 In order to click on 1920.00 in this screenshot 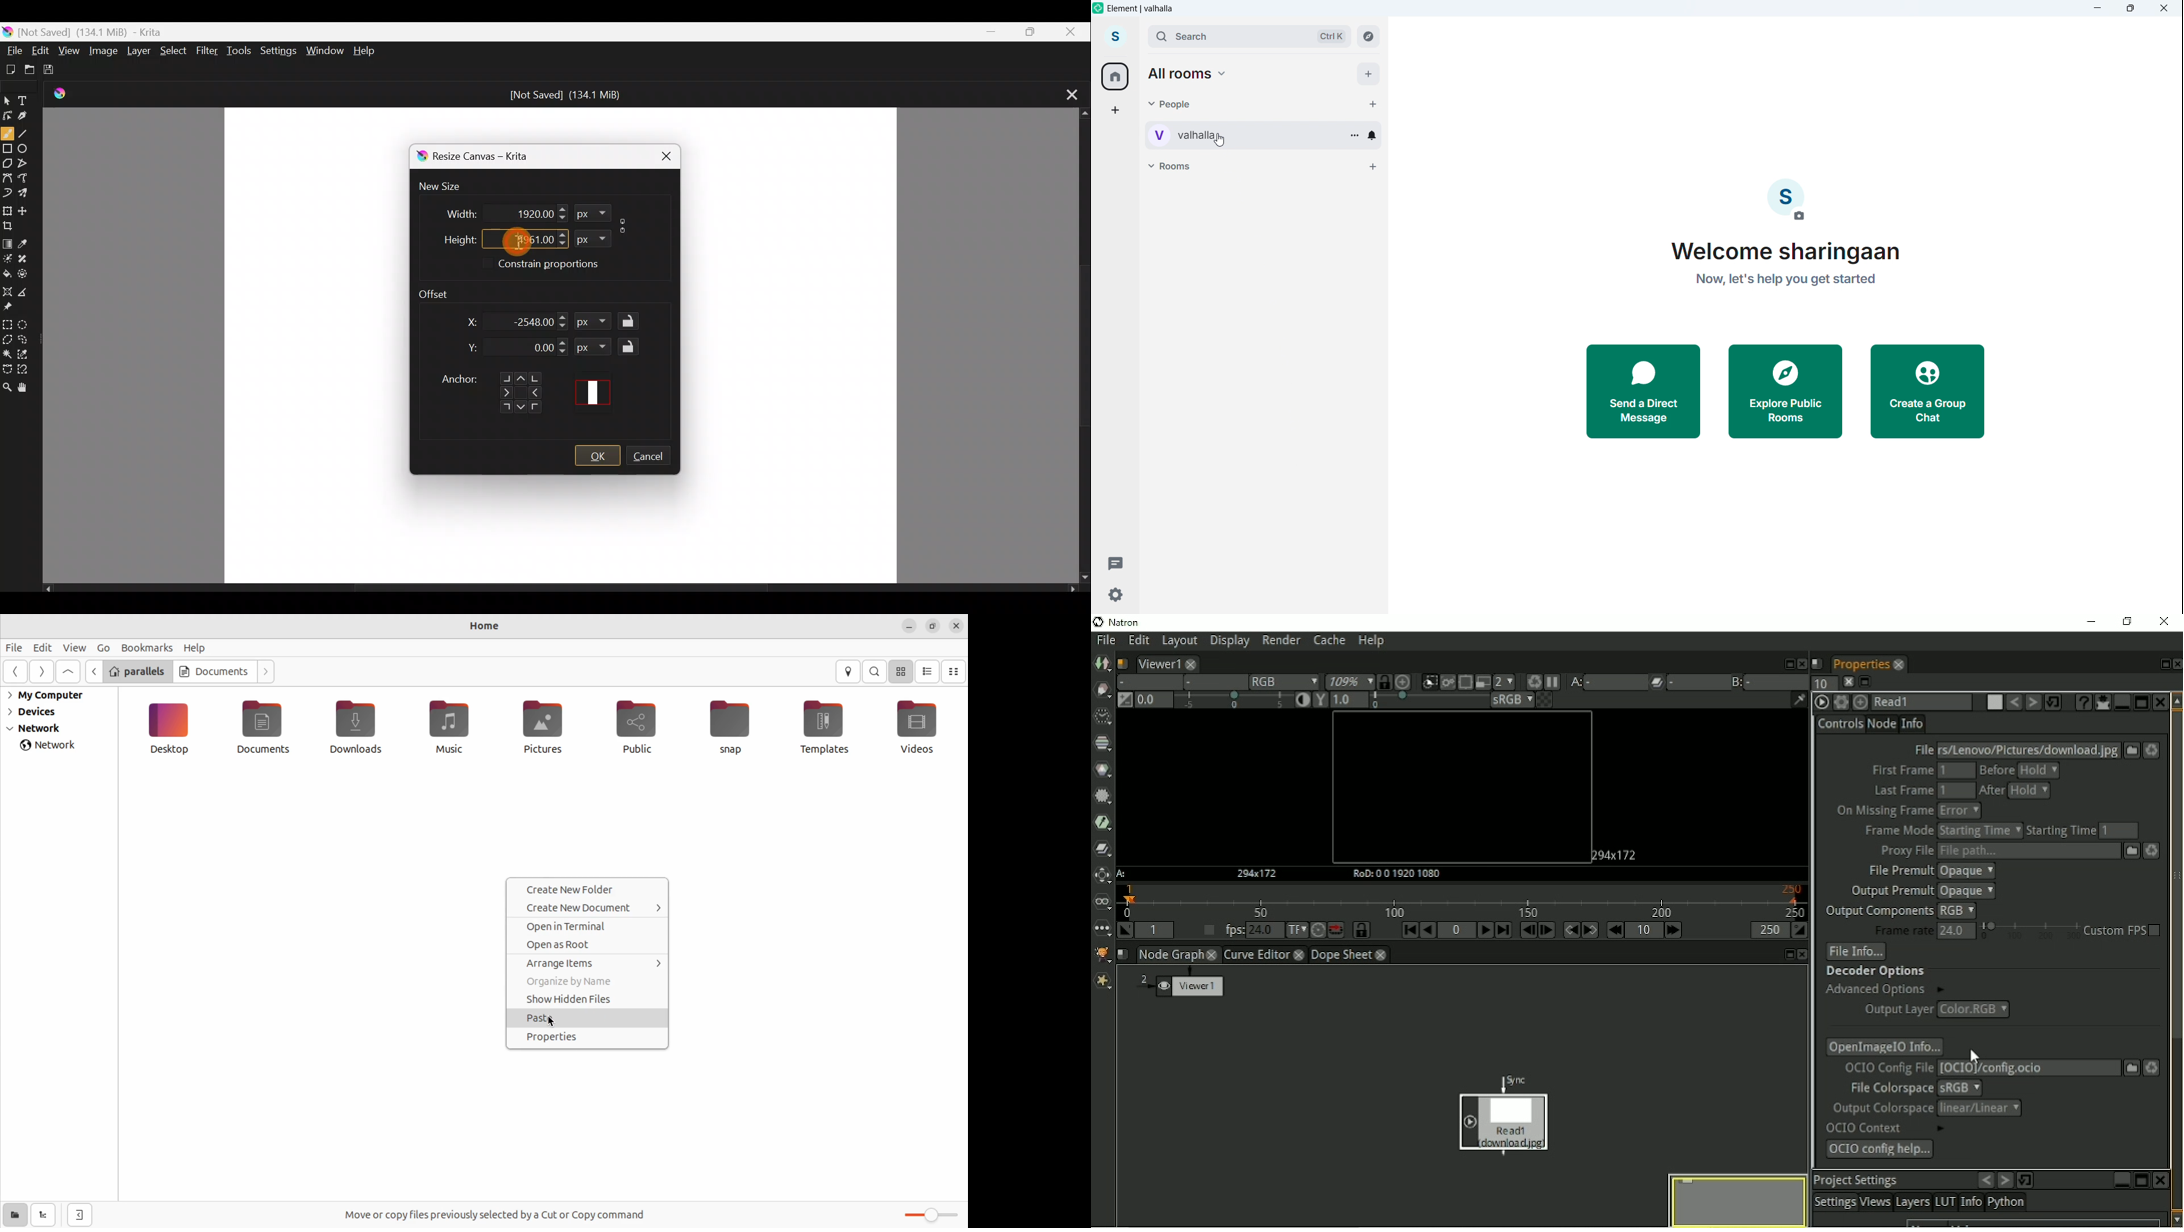, I will do `click(518, 212)`.